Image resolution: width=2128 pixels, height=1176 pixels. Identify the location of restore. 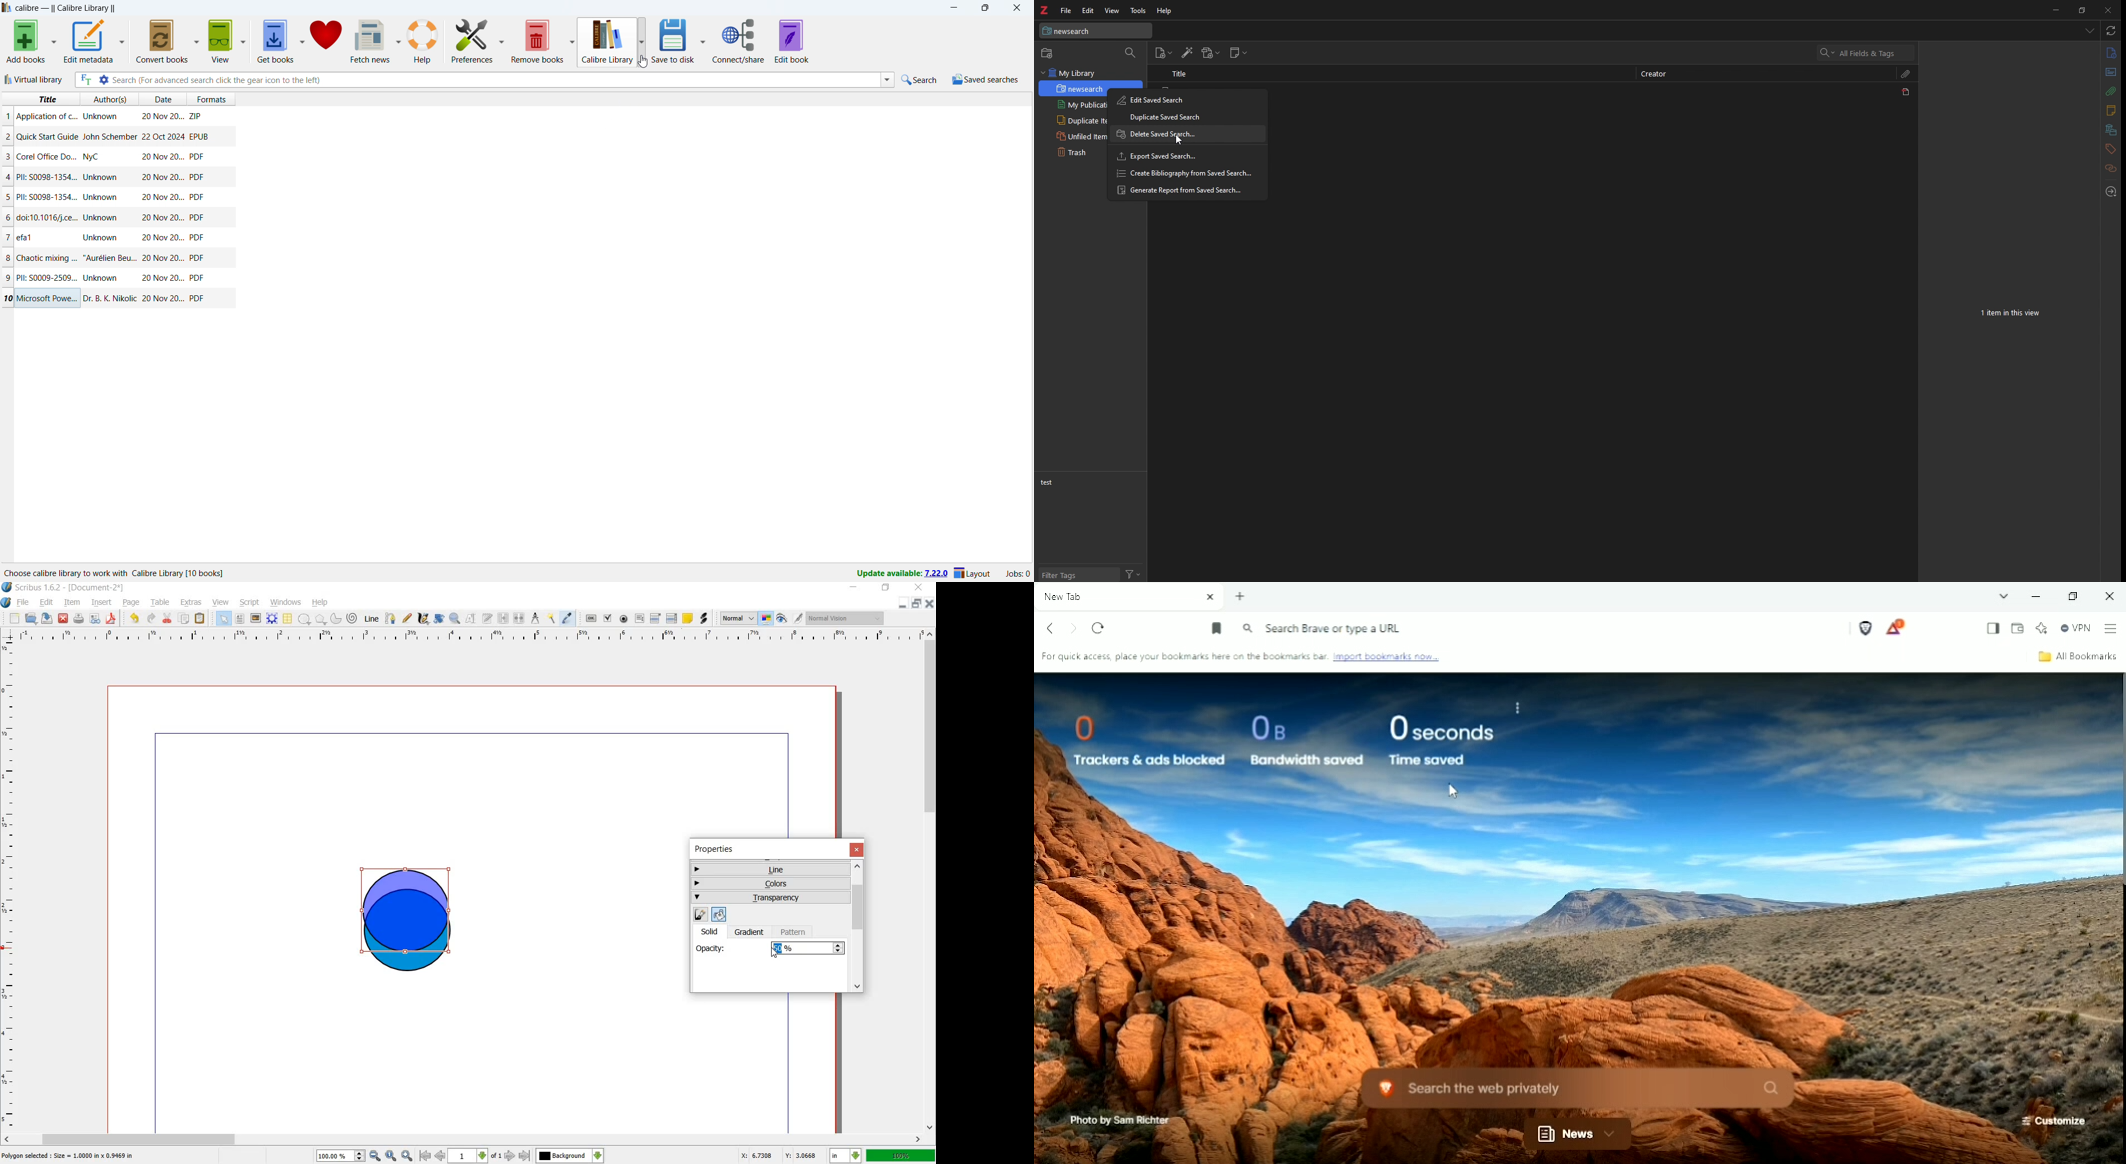
(917, 604).